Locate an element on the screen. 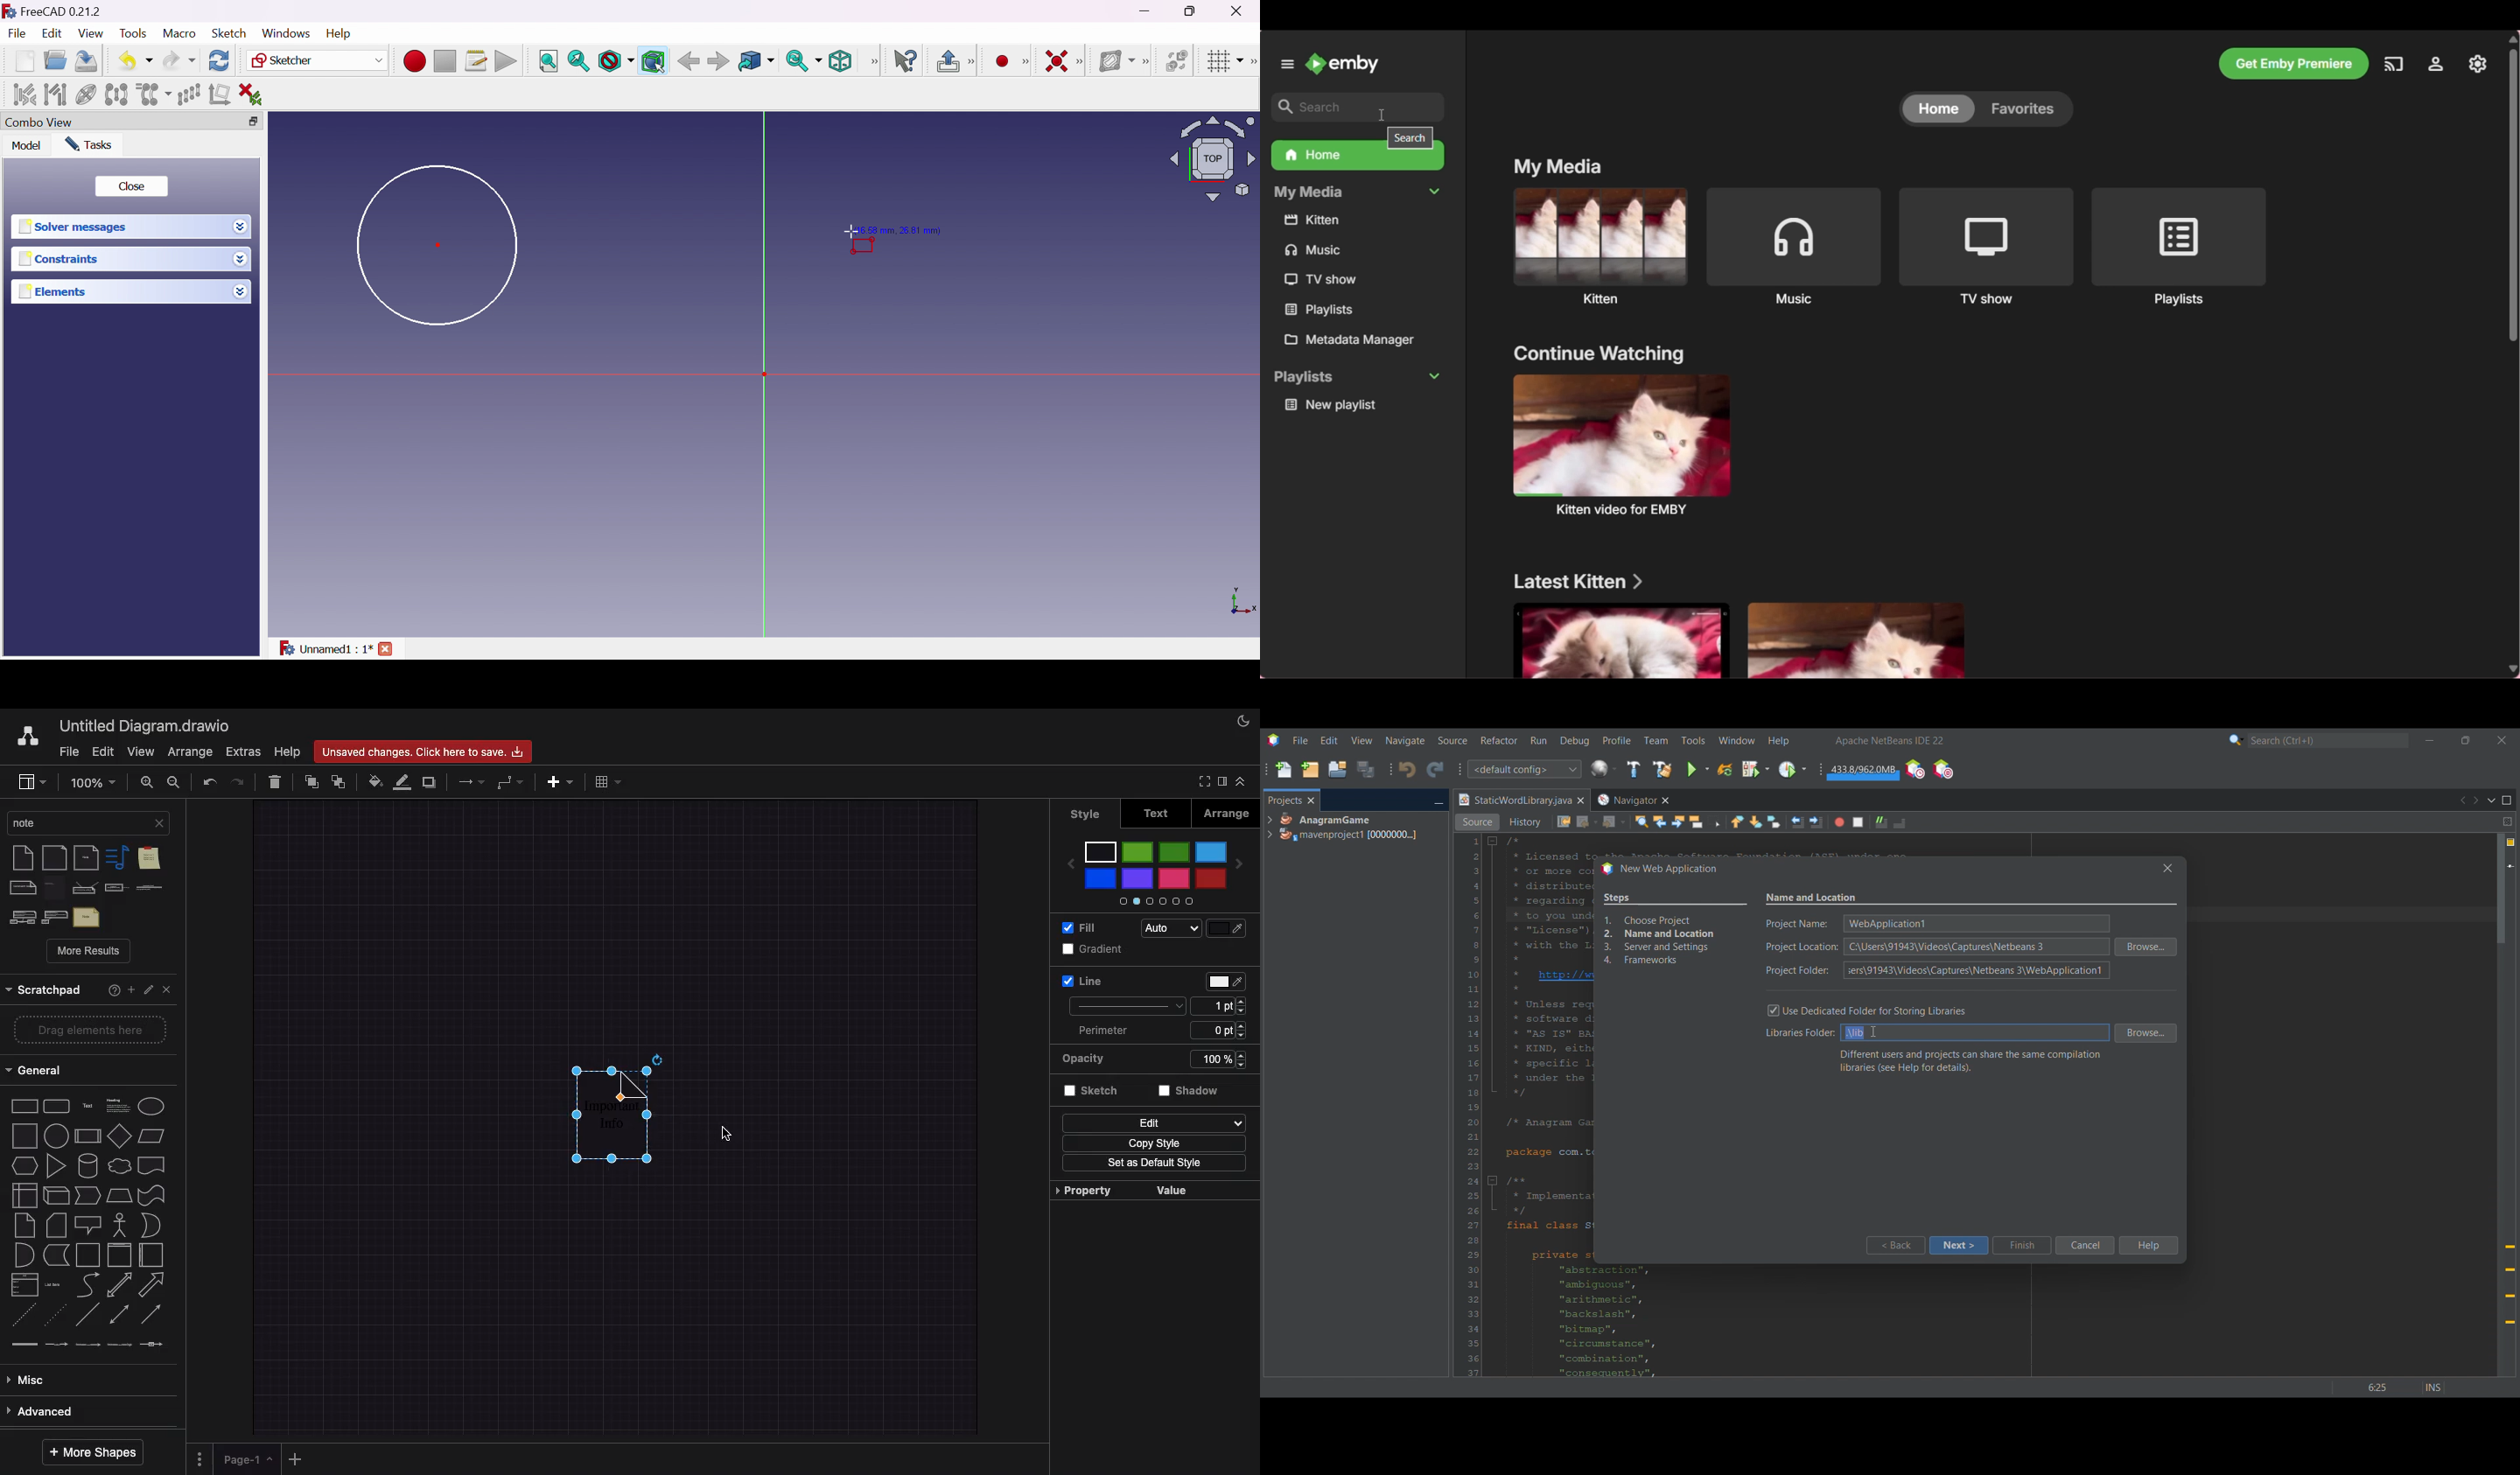 The image size is (2520, 1484). Constraints is located at coordinates (59, 260).